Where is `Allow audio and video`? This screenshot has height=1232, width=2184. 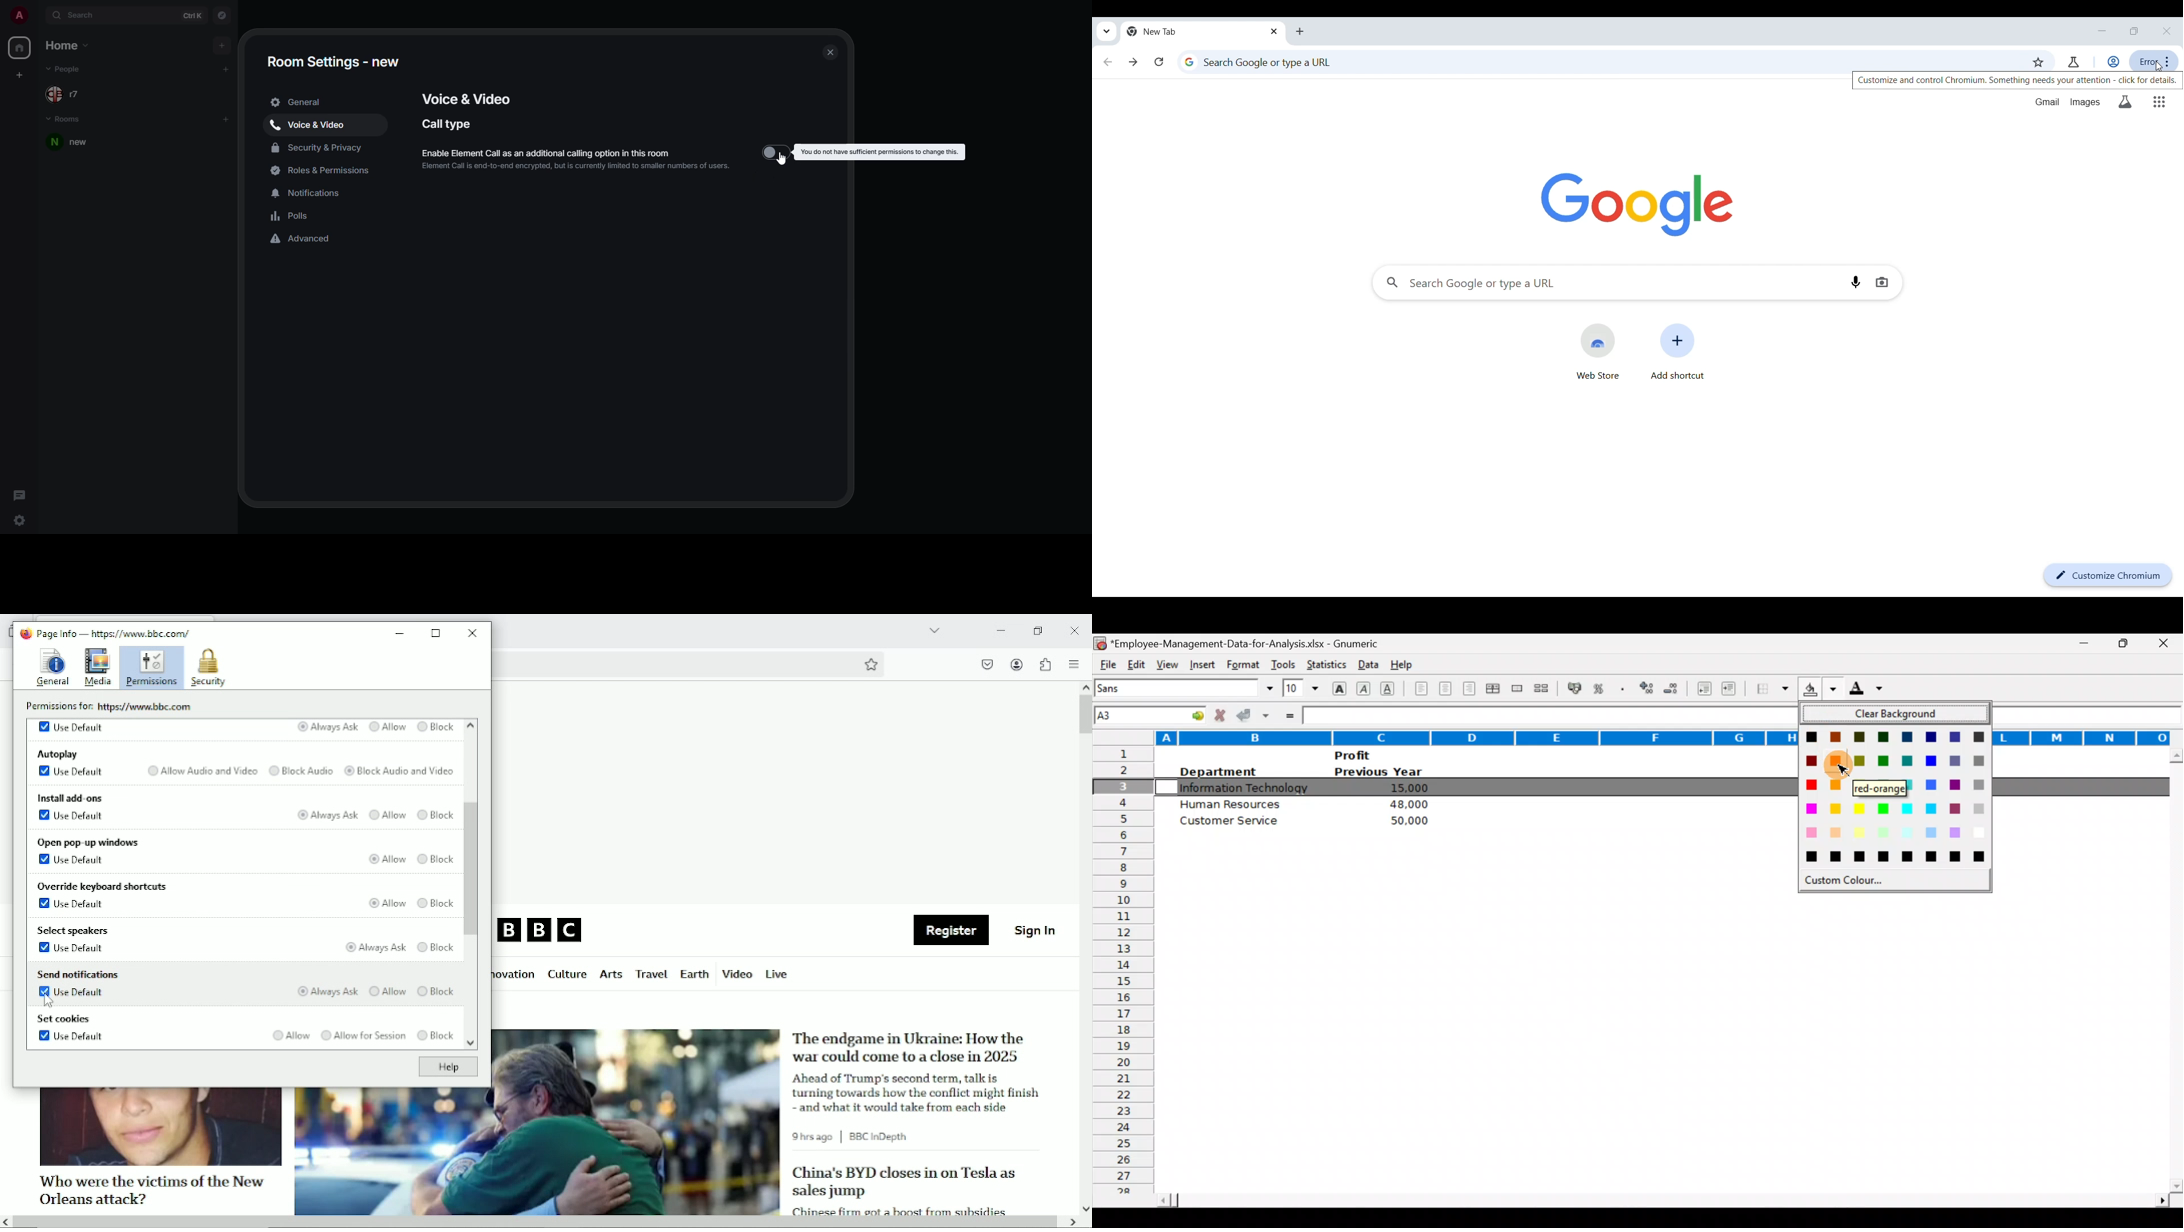
Allow audio and video is located at coordinates (200, 771).